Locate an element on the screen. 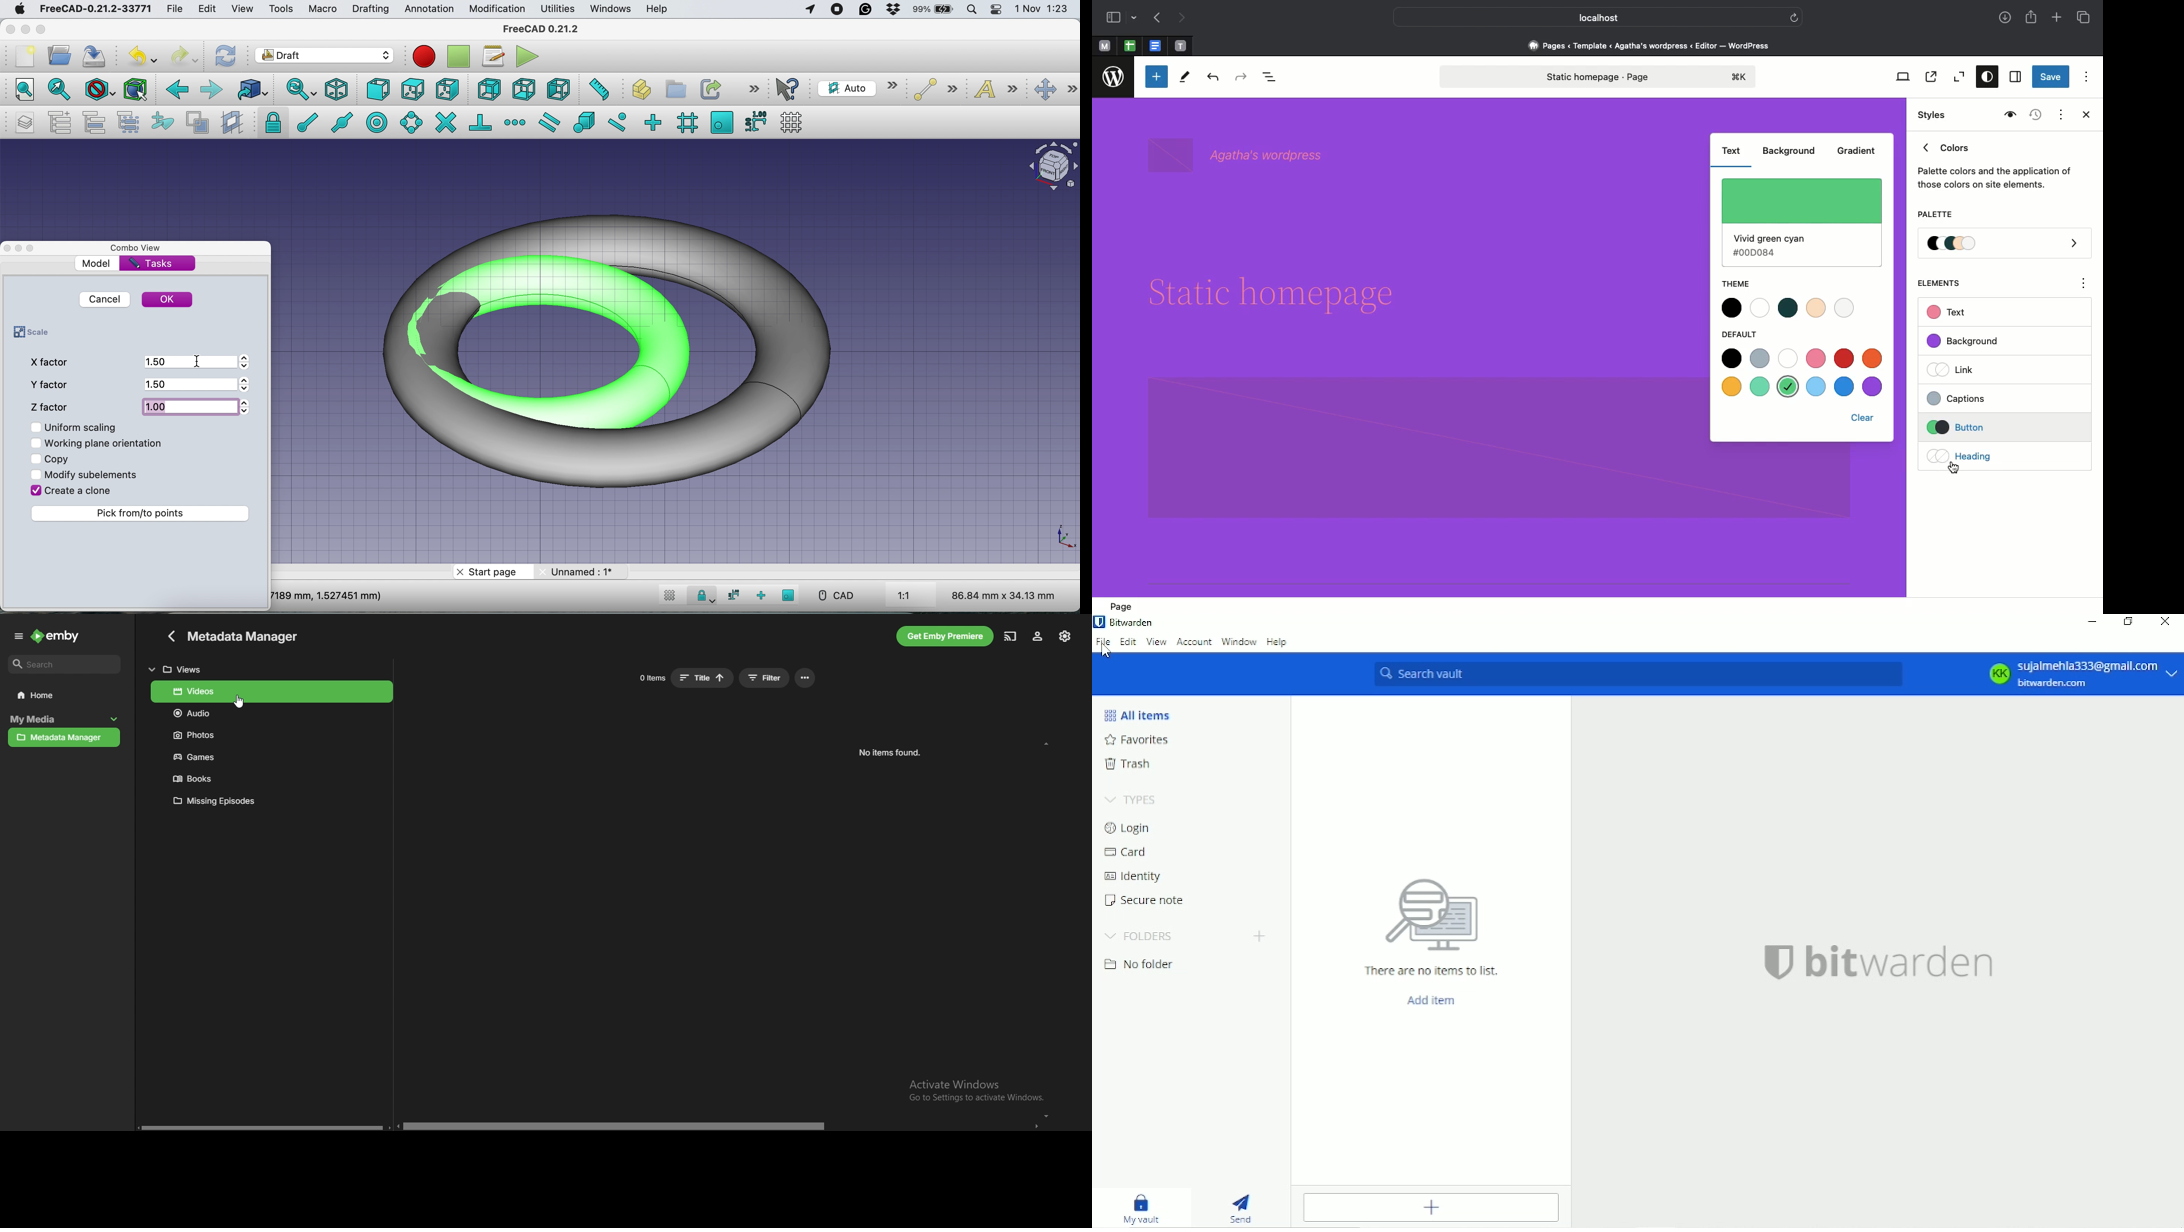 This screenshot has width=2184, height=1232. minimise is located at coordinates (25, 27).